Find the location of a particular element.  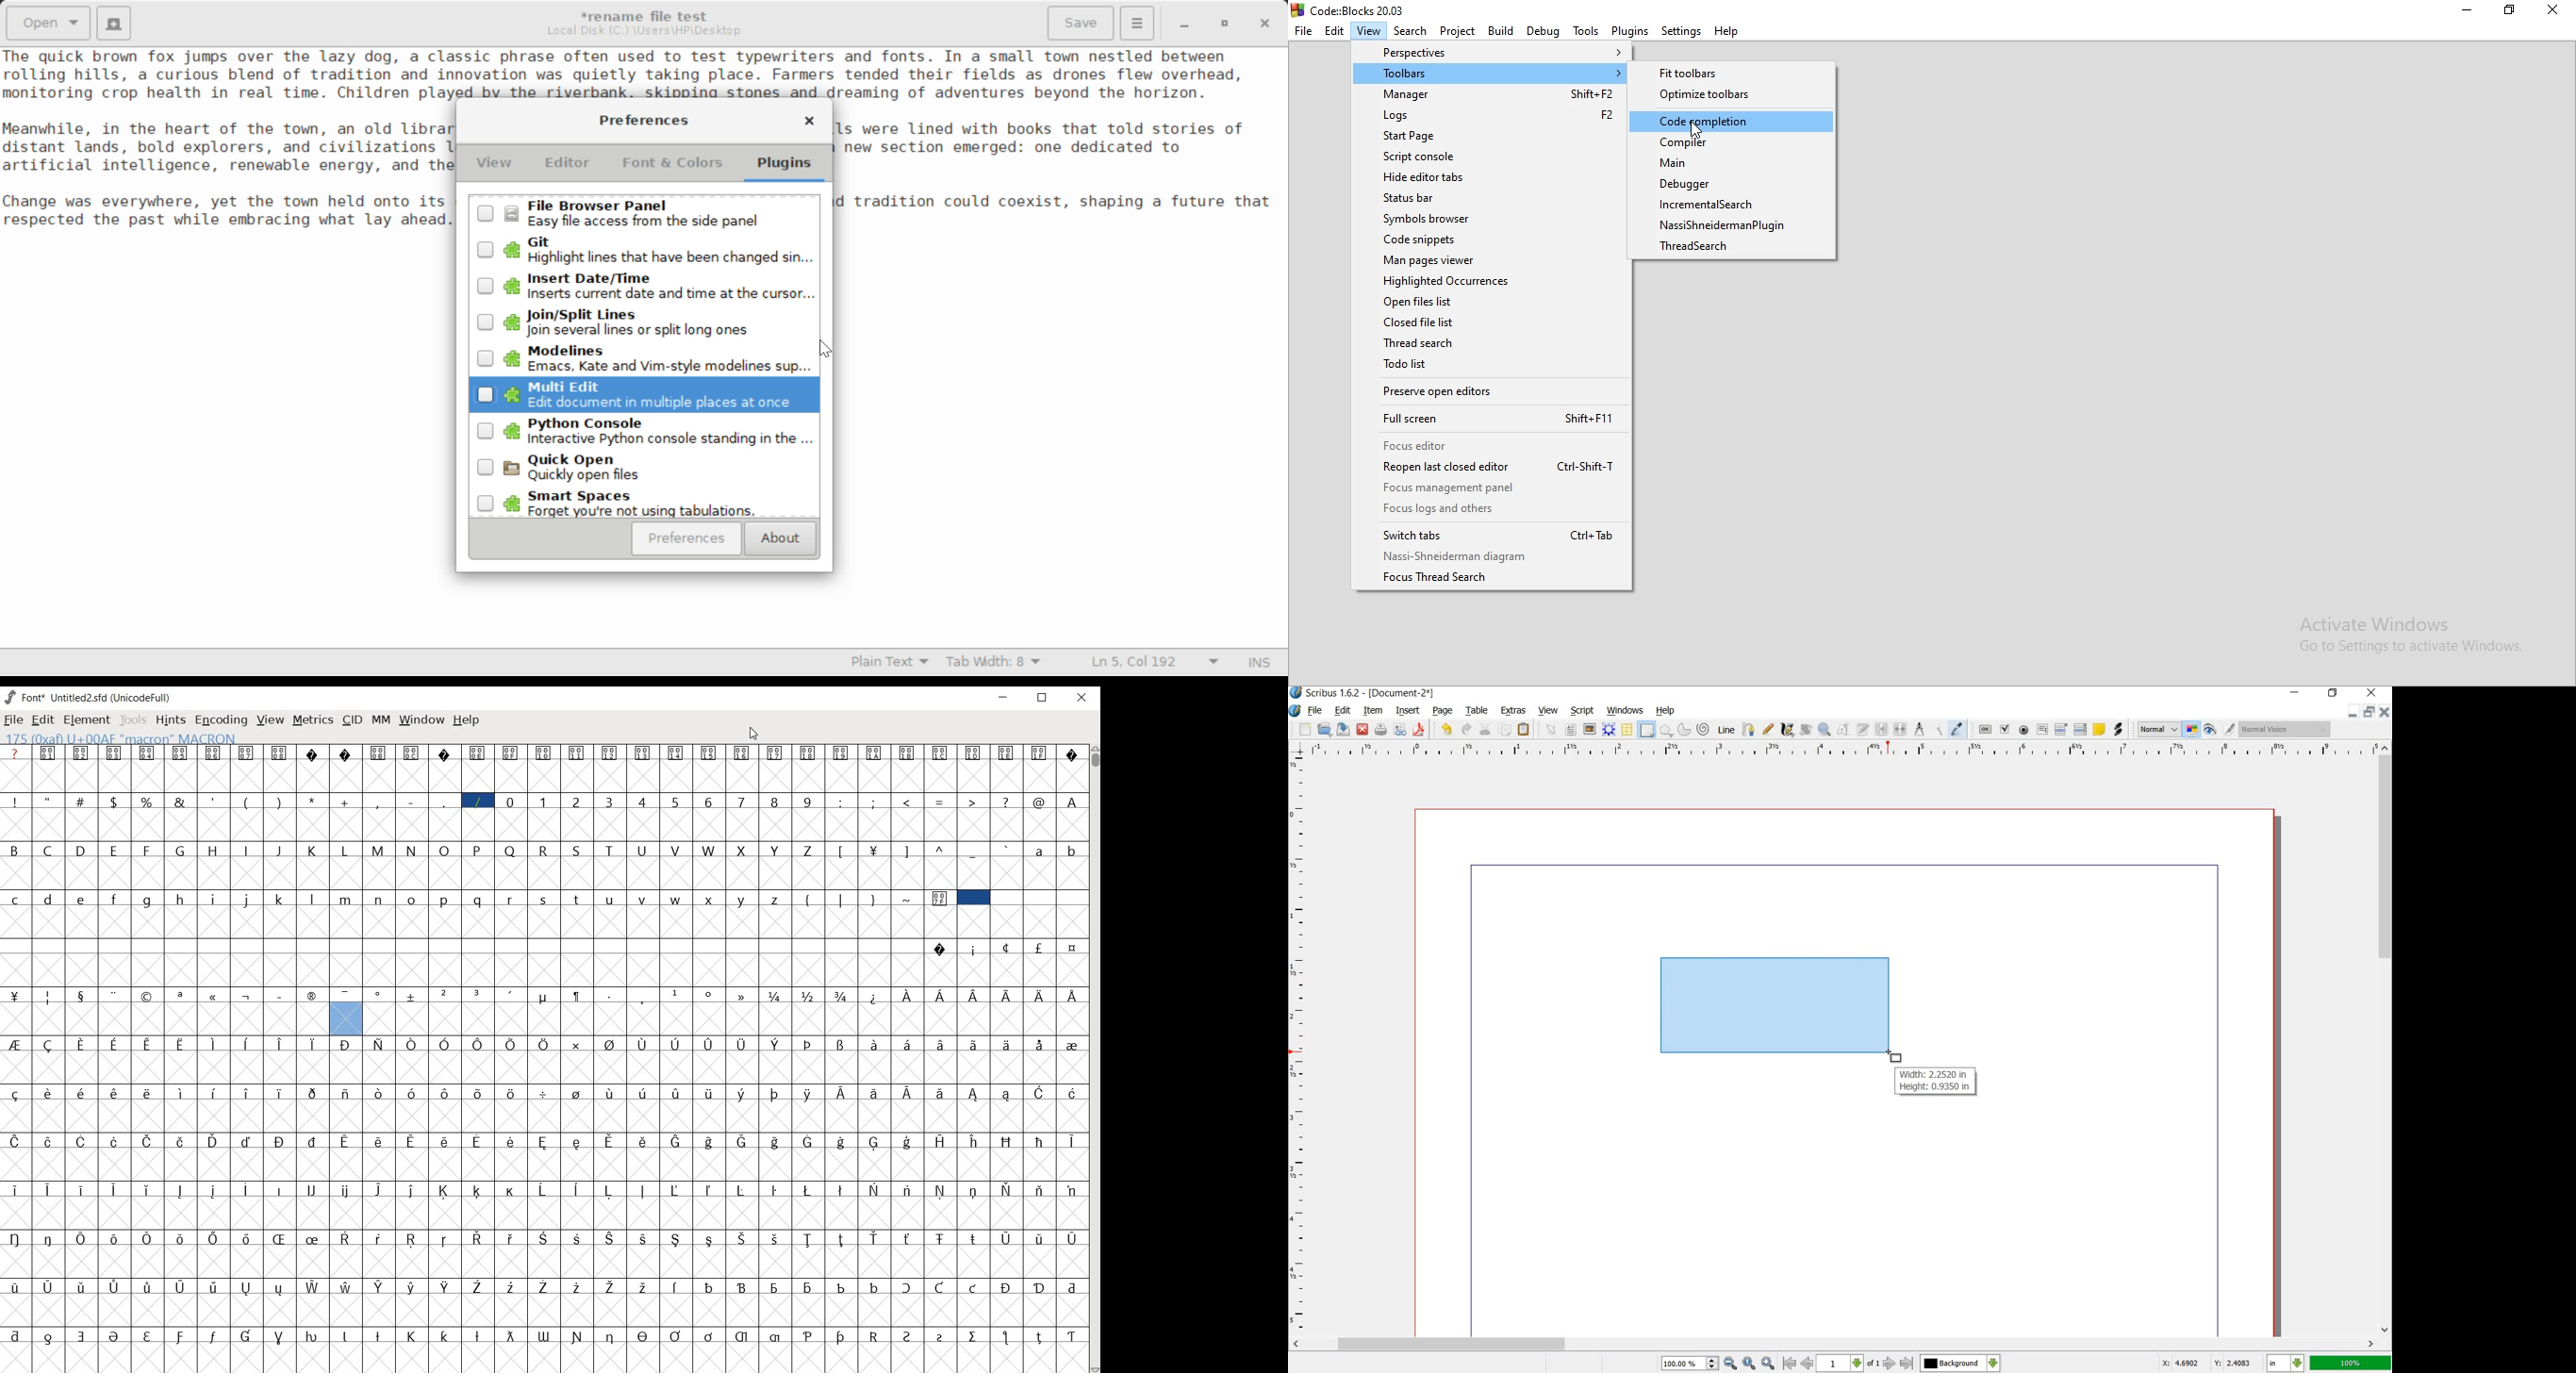

Symbol is located at coordinates (972, 1043).